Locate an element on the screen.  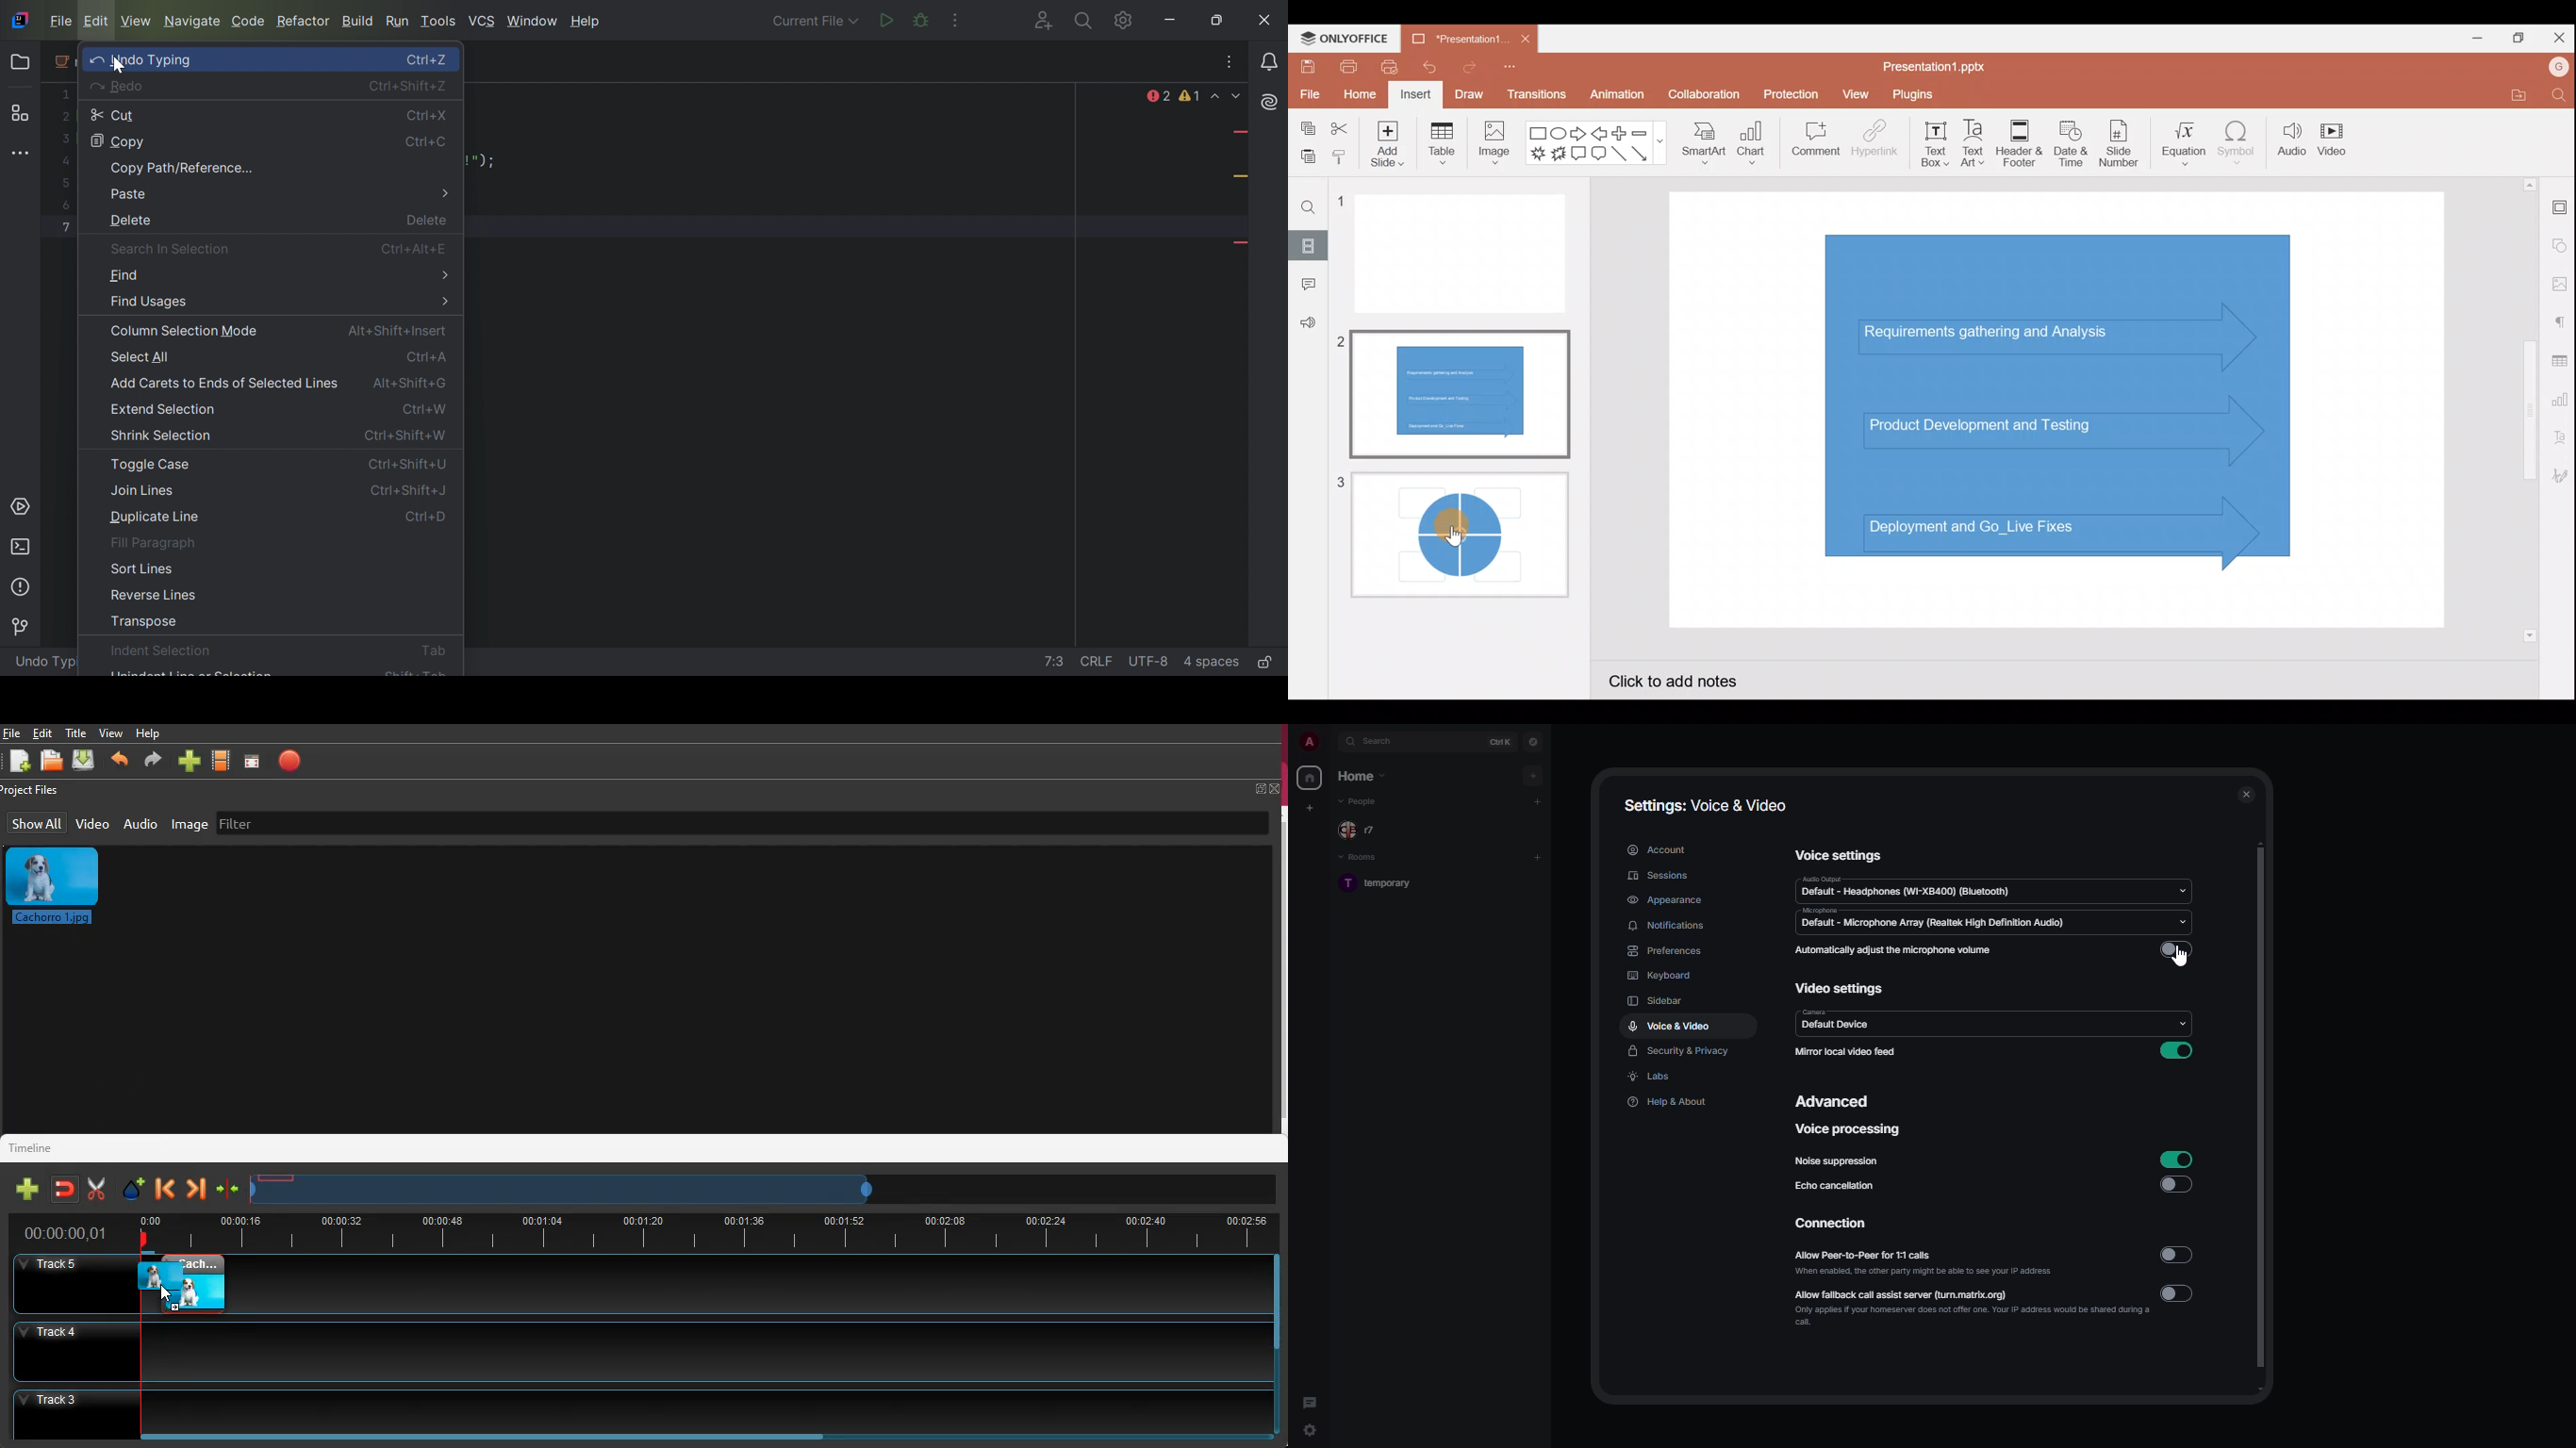
Text Art is located at coordinates (1977, 144).